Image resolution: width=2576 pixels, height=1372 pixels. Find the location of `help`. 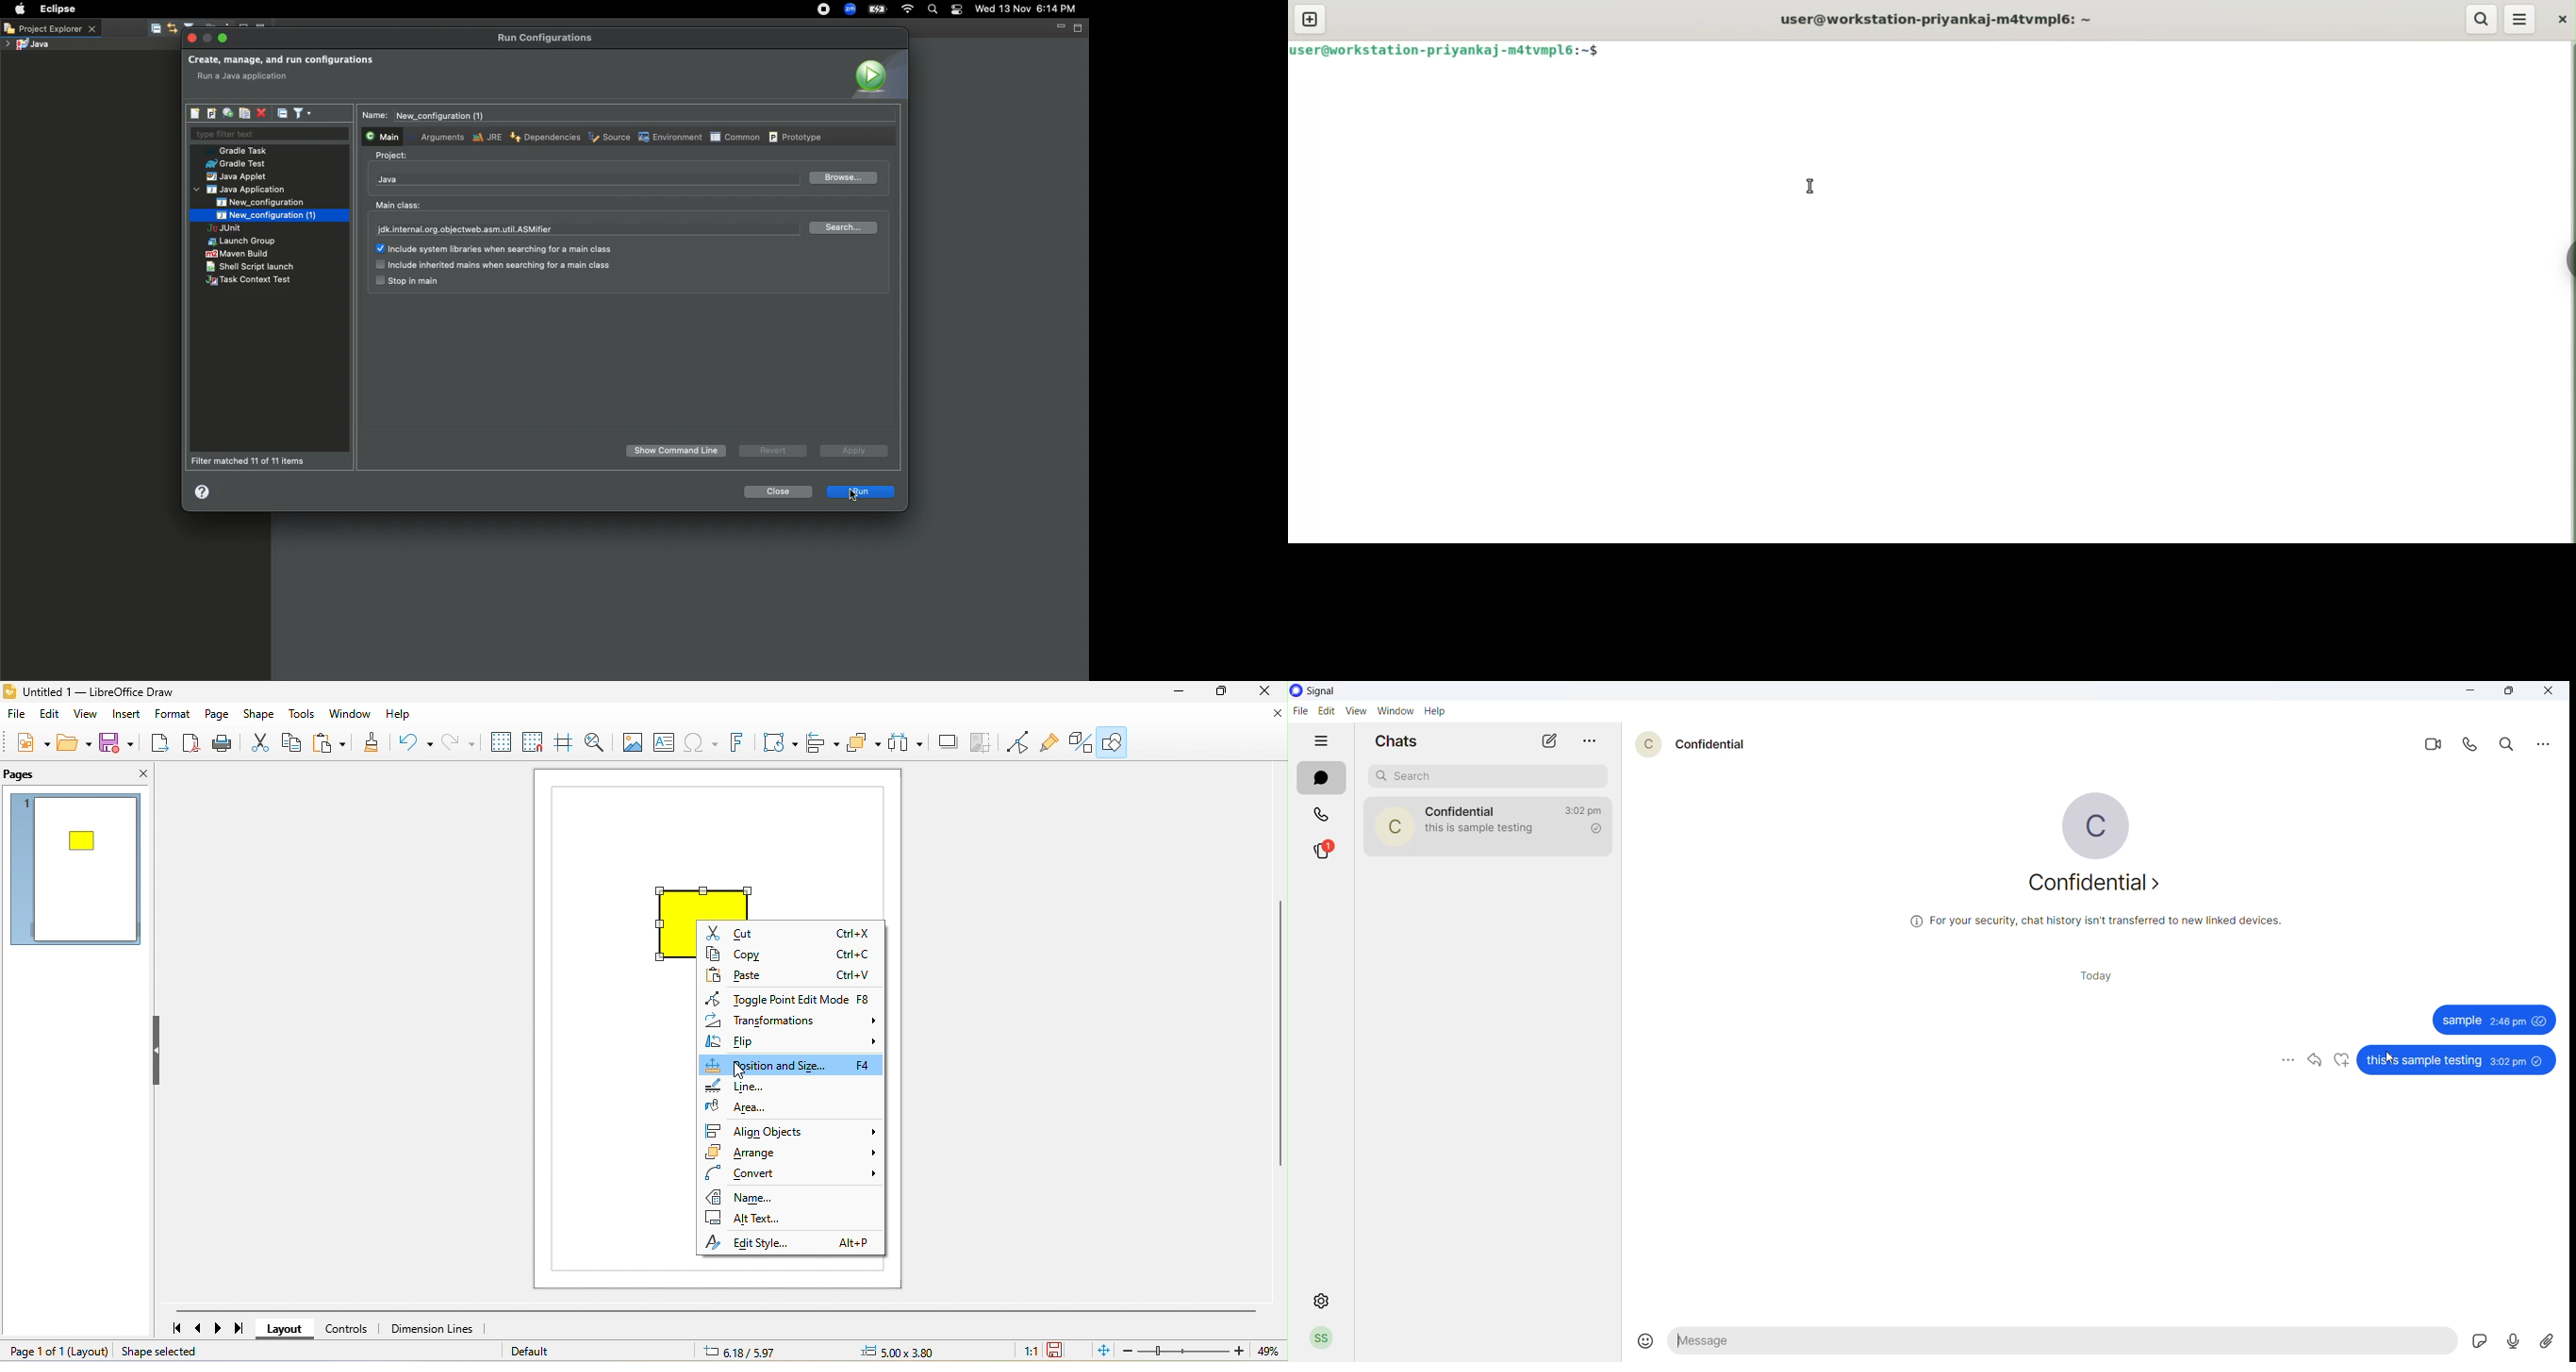

help is located at coordinates (407, 715).